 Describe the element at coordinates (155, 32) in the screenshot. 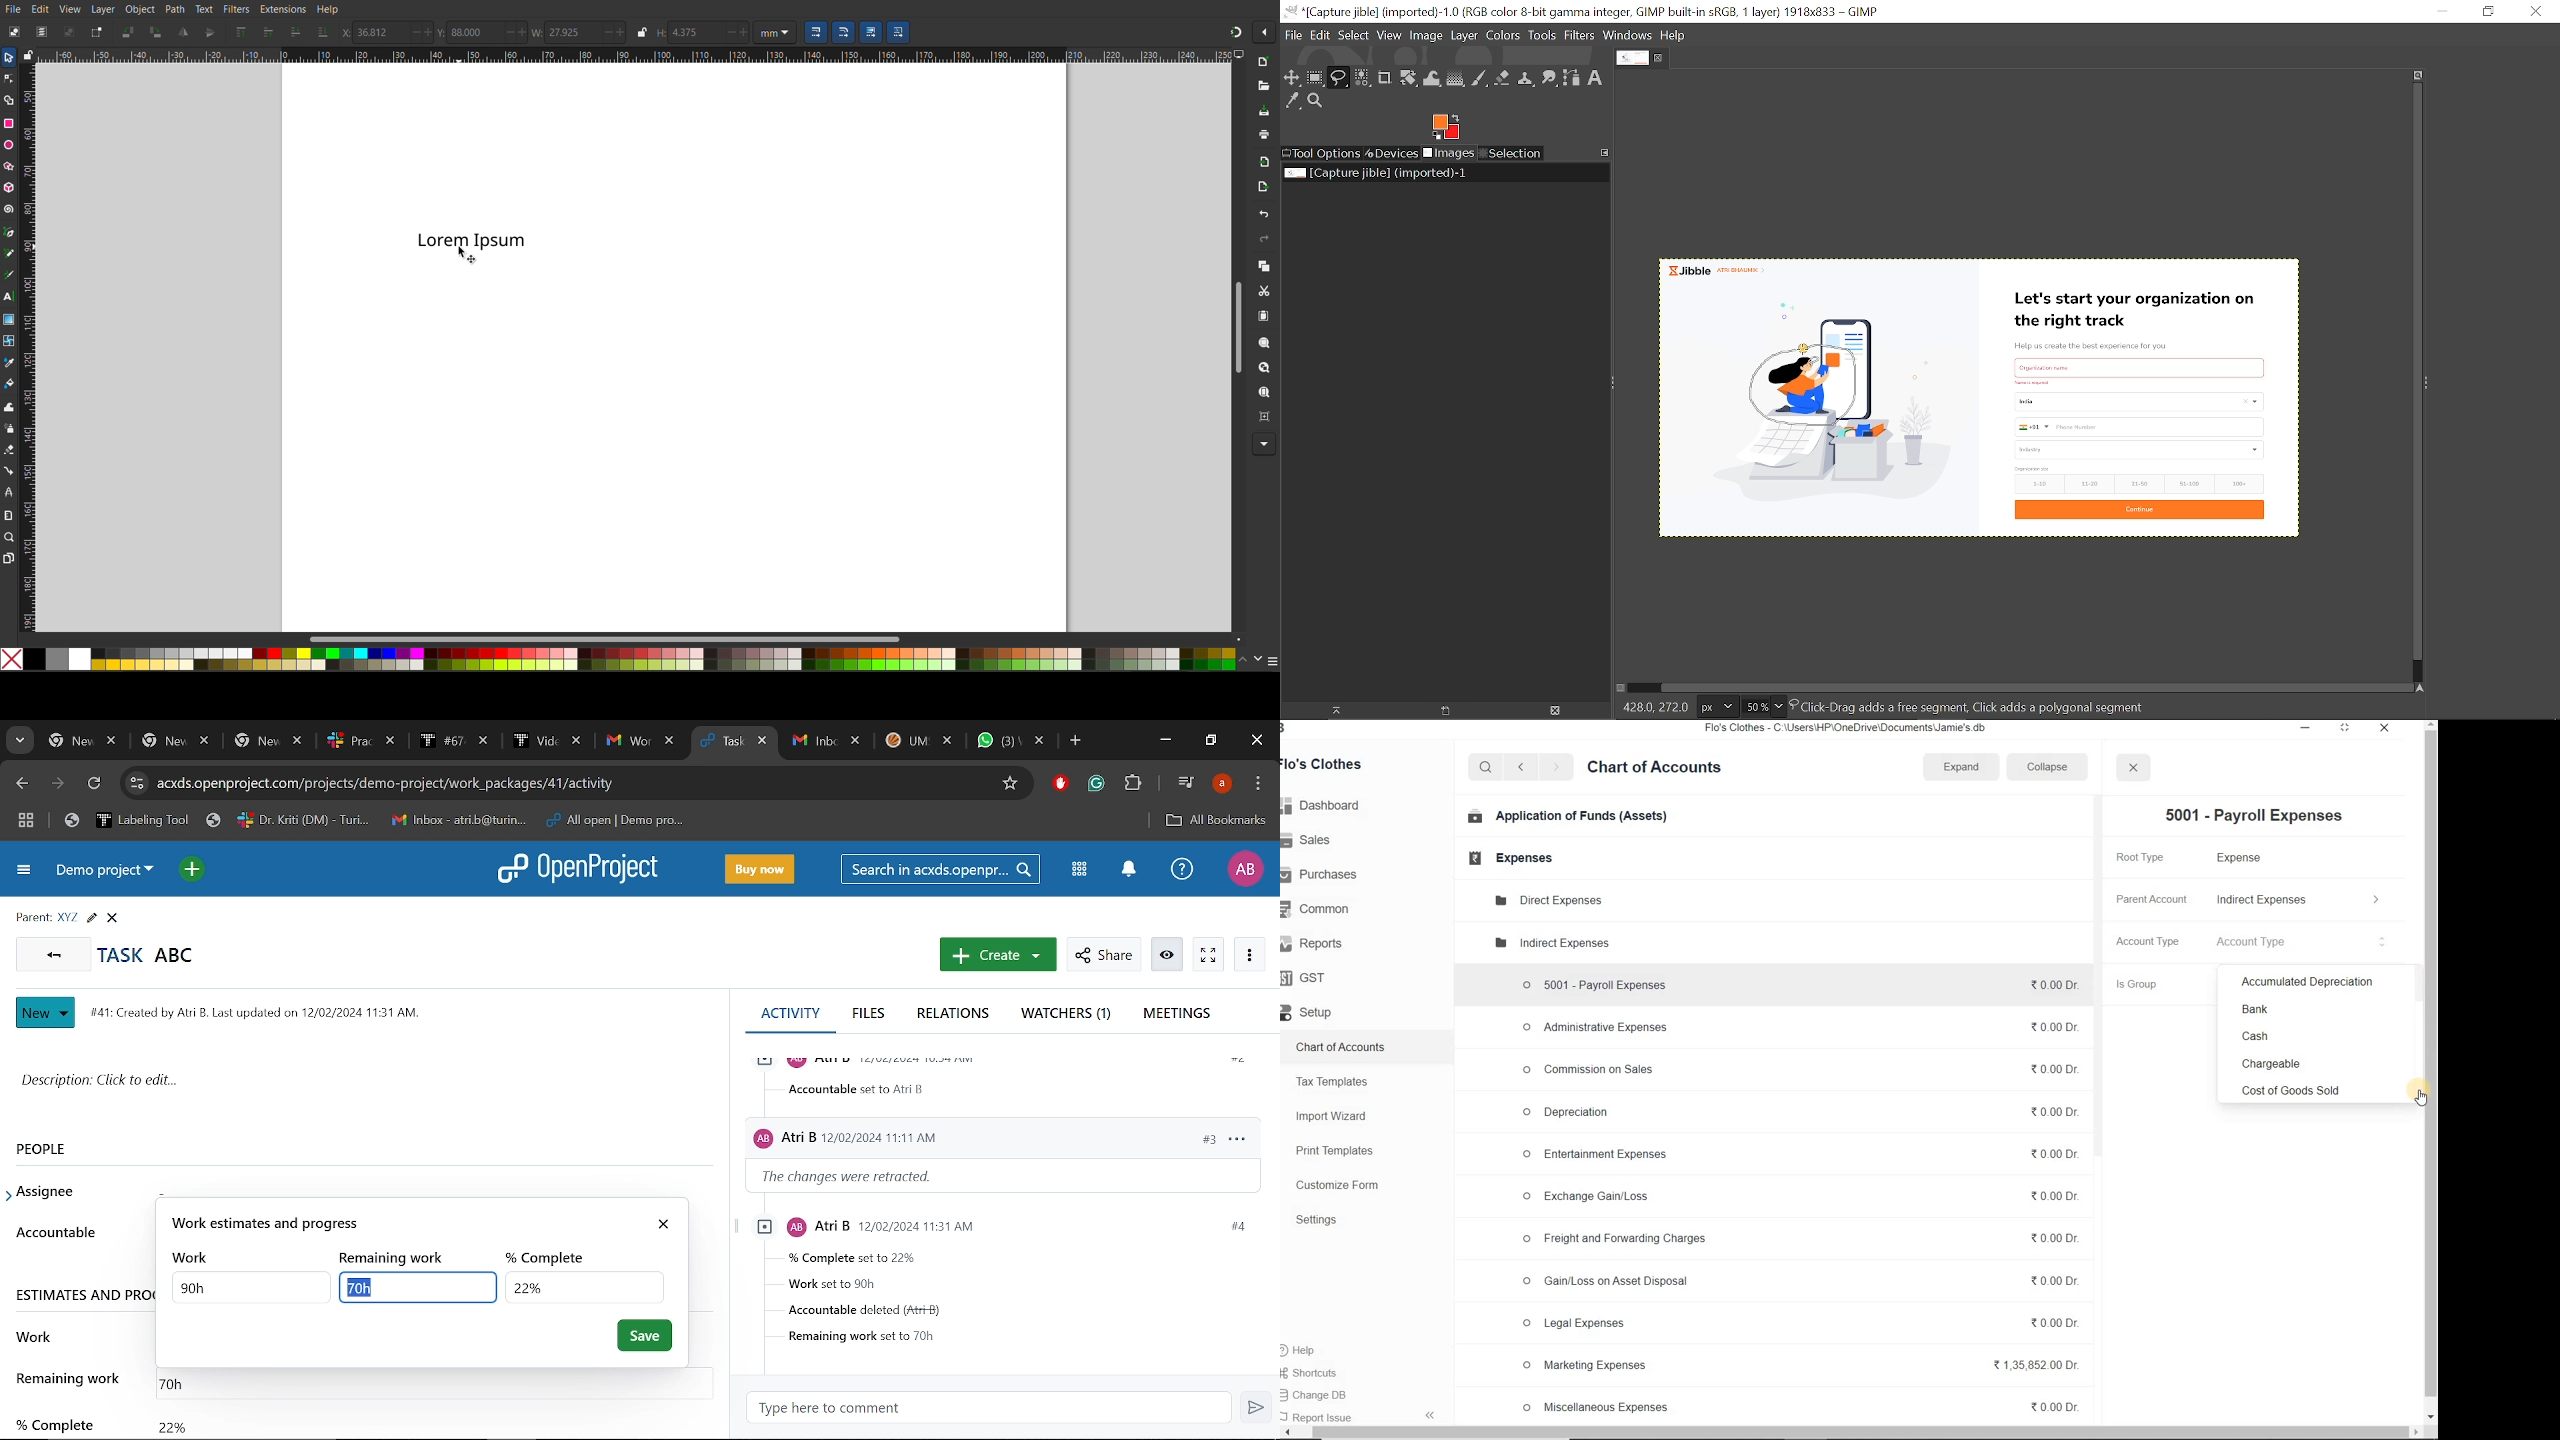

I see `Object View CW` at that location.